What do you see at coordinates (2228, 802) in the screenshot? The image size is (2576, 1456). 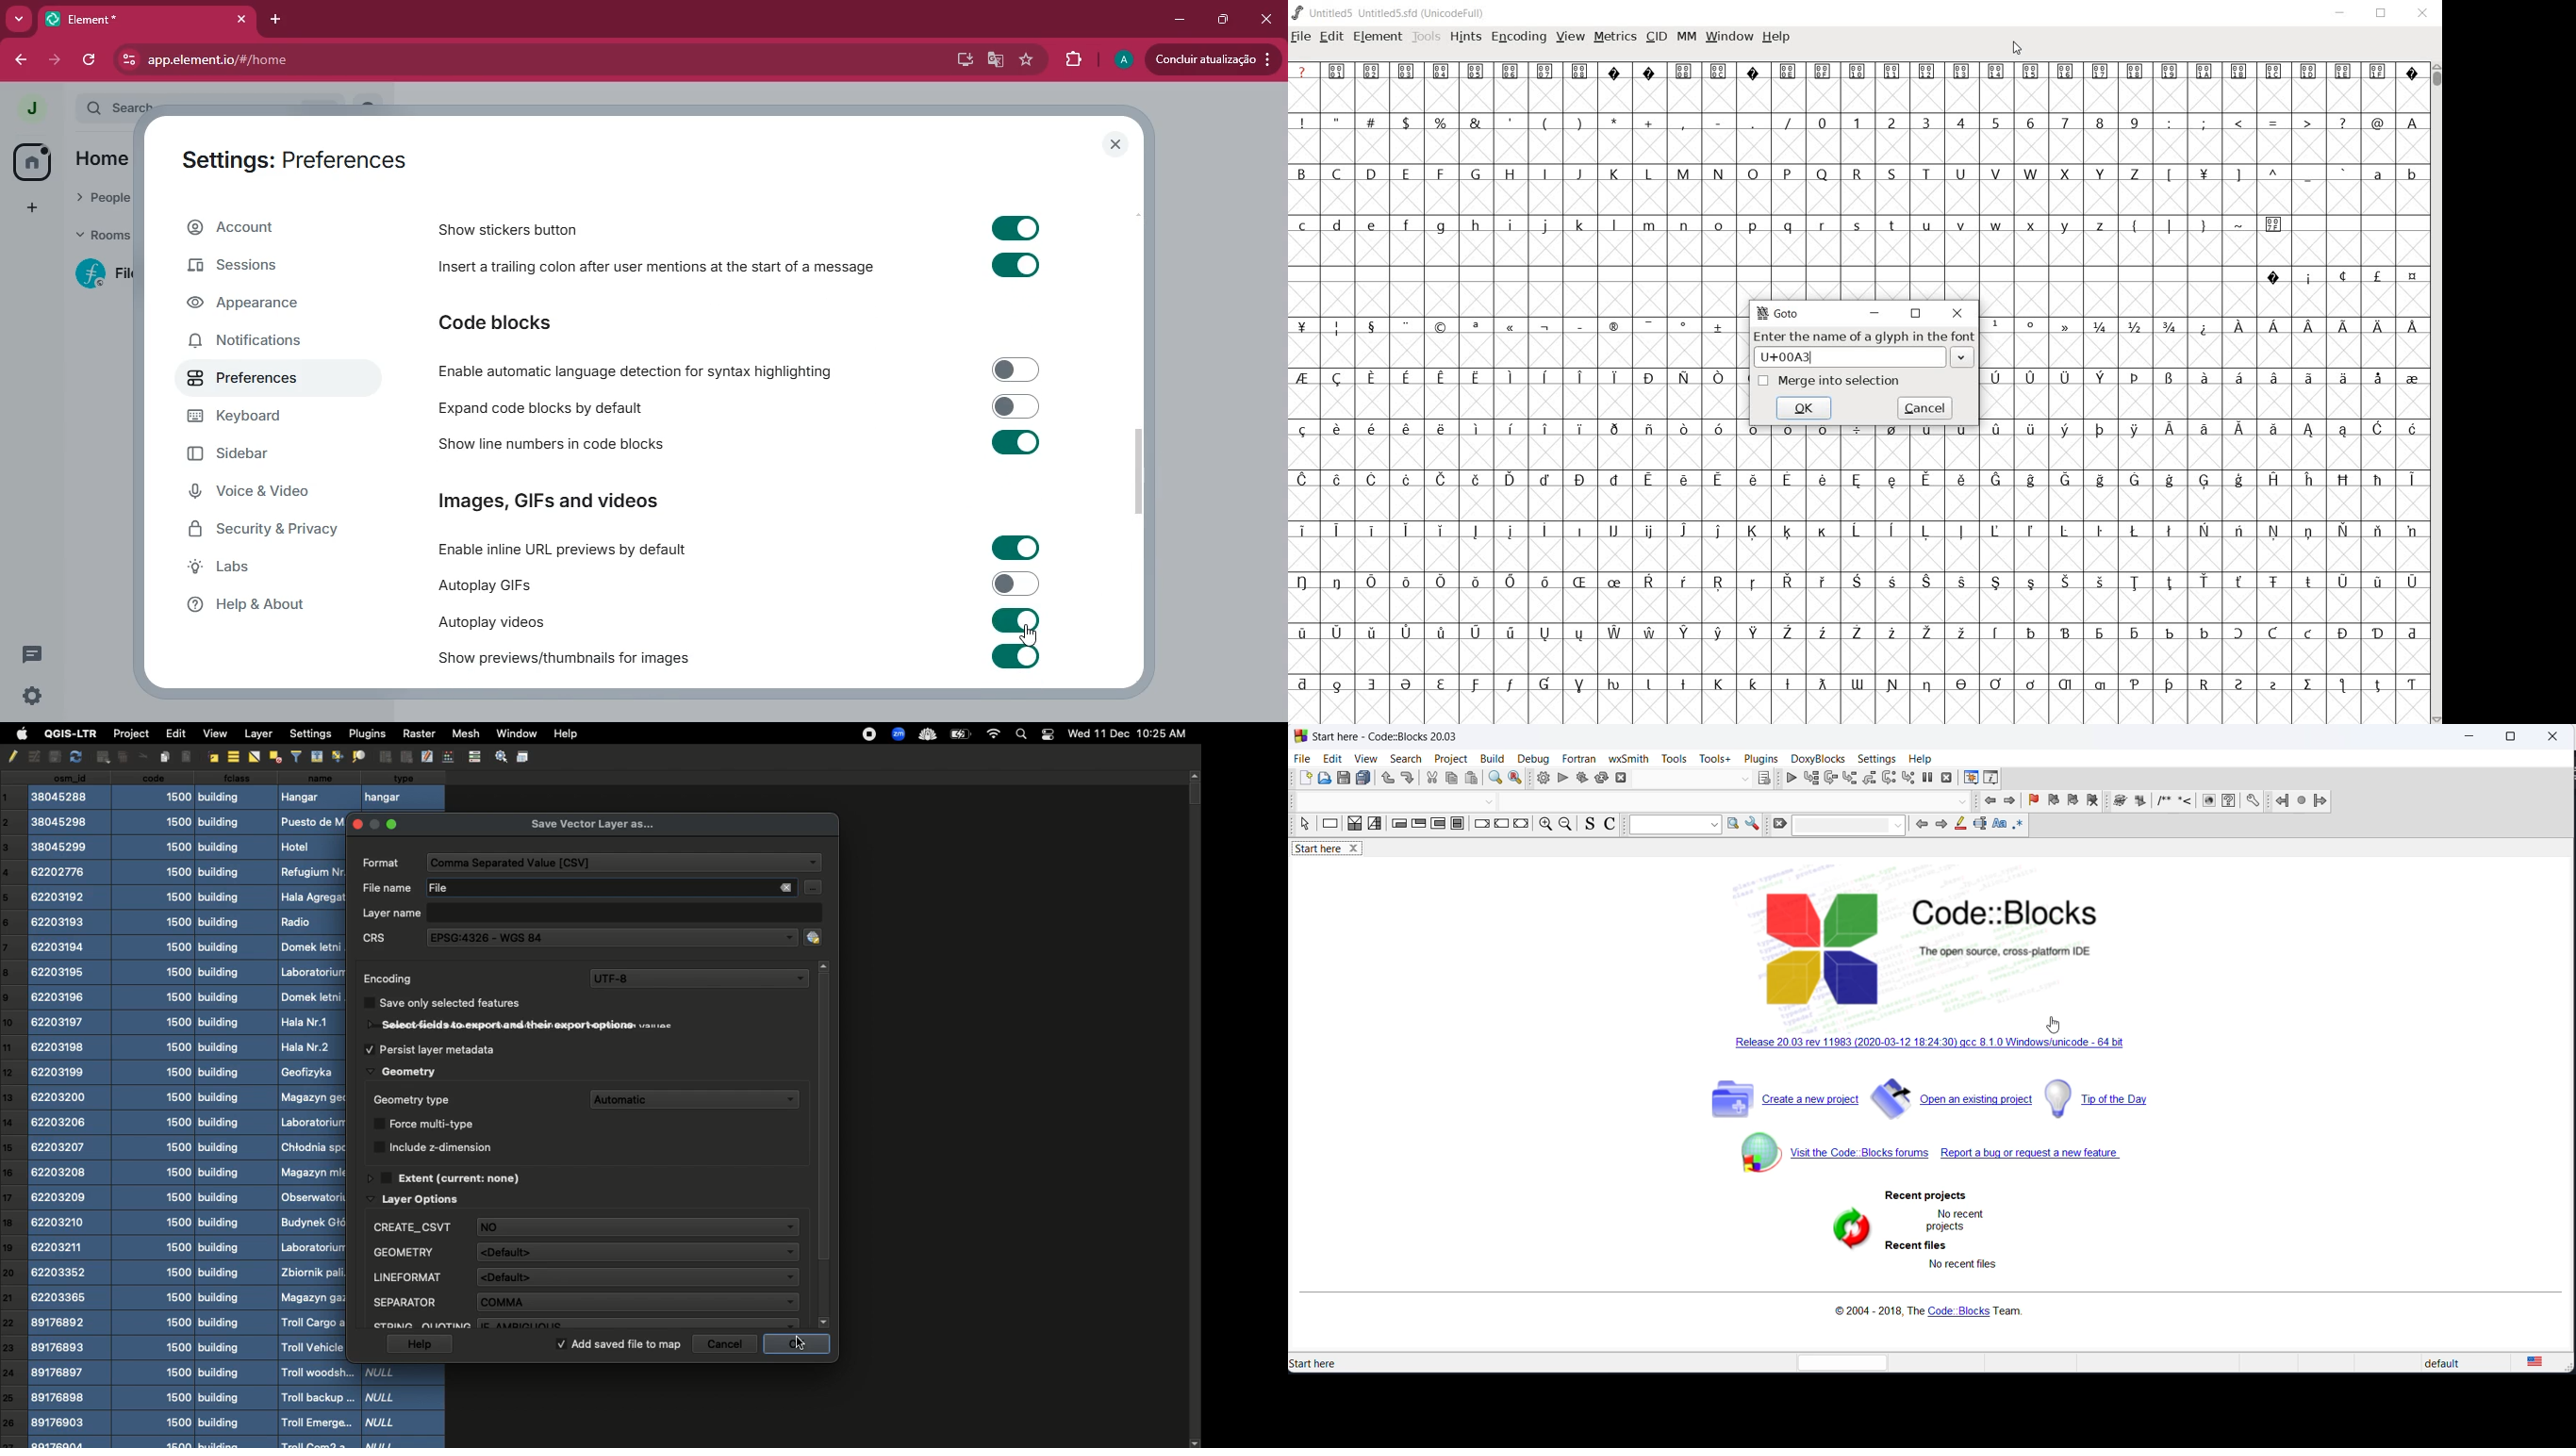 I see `questions` at bounding box center [2228, 802].